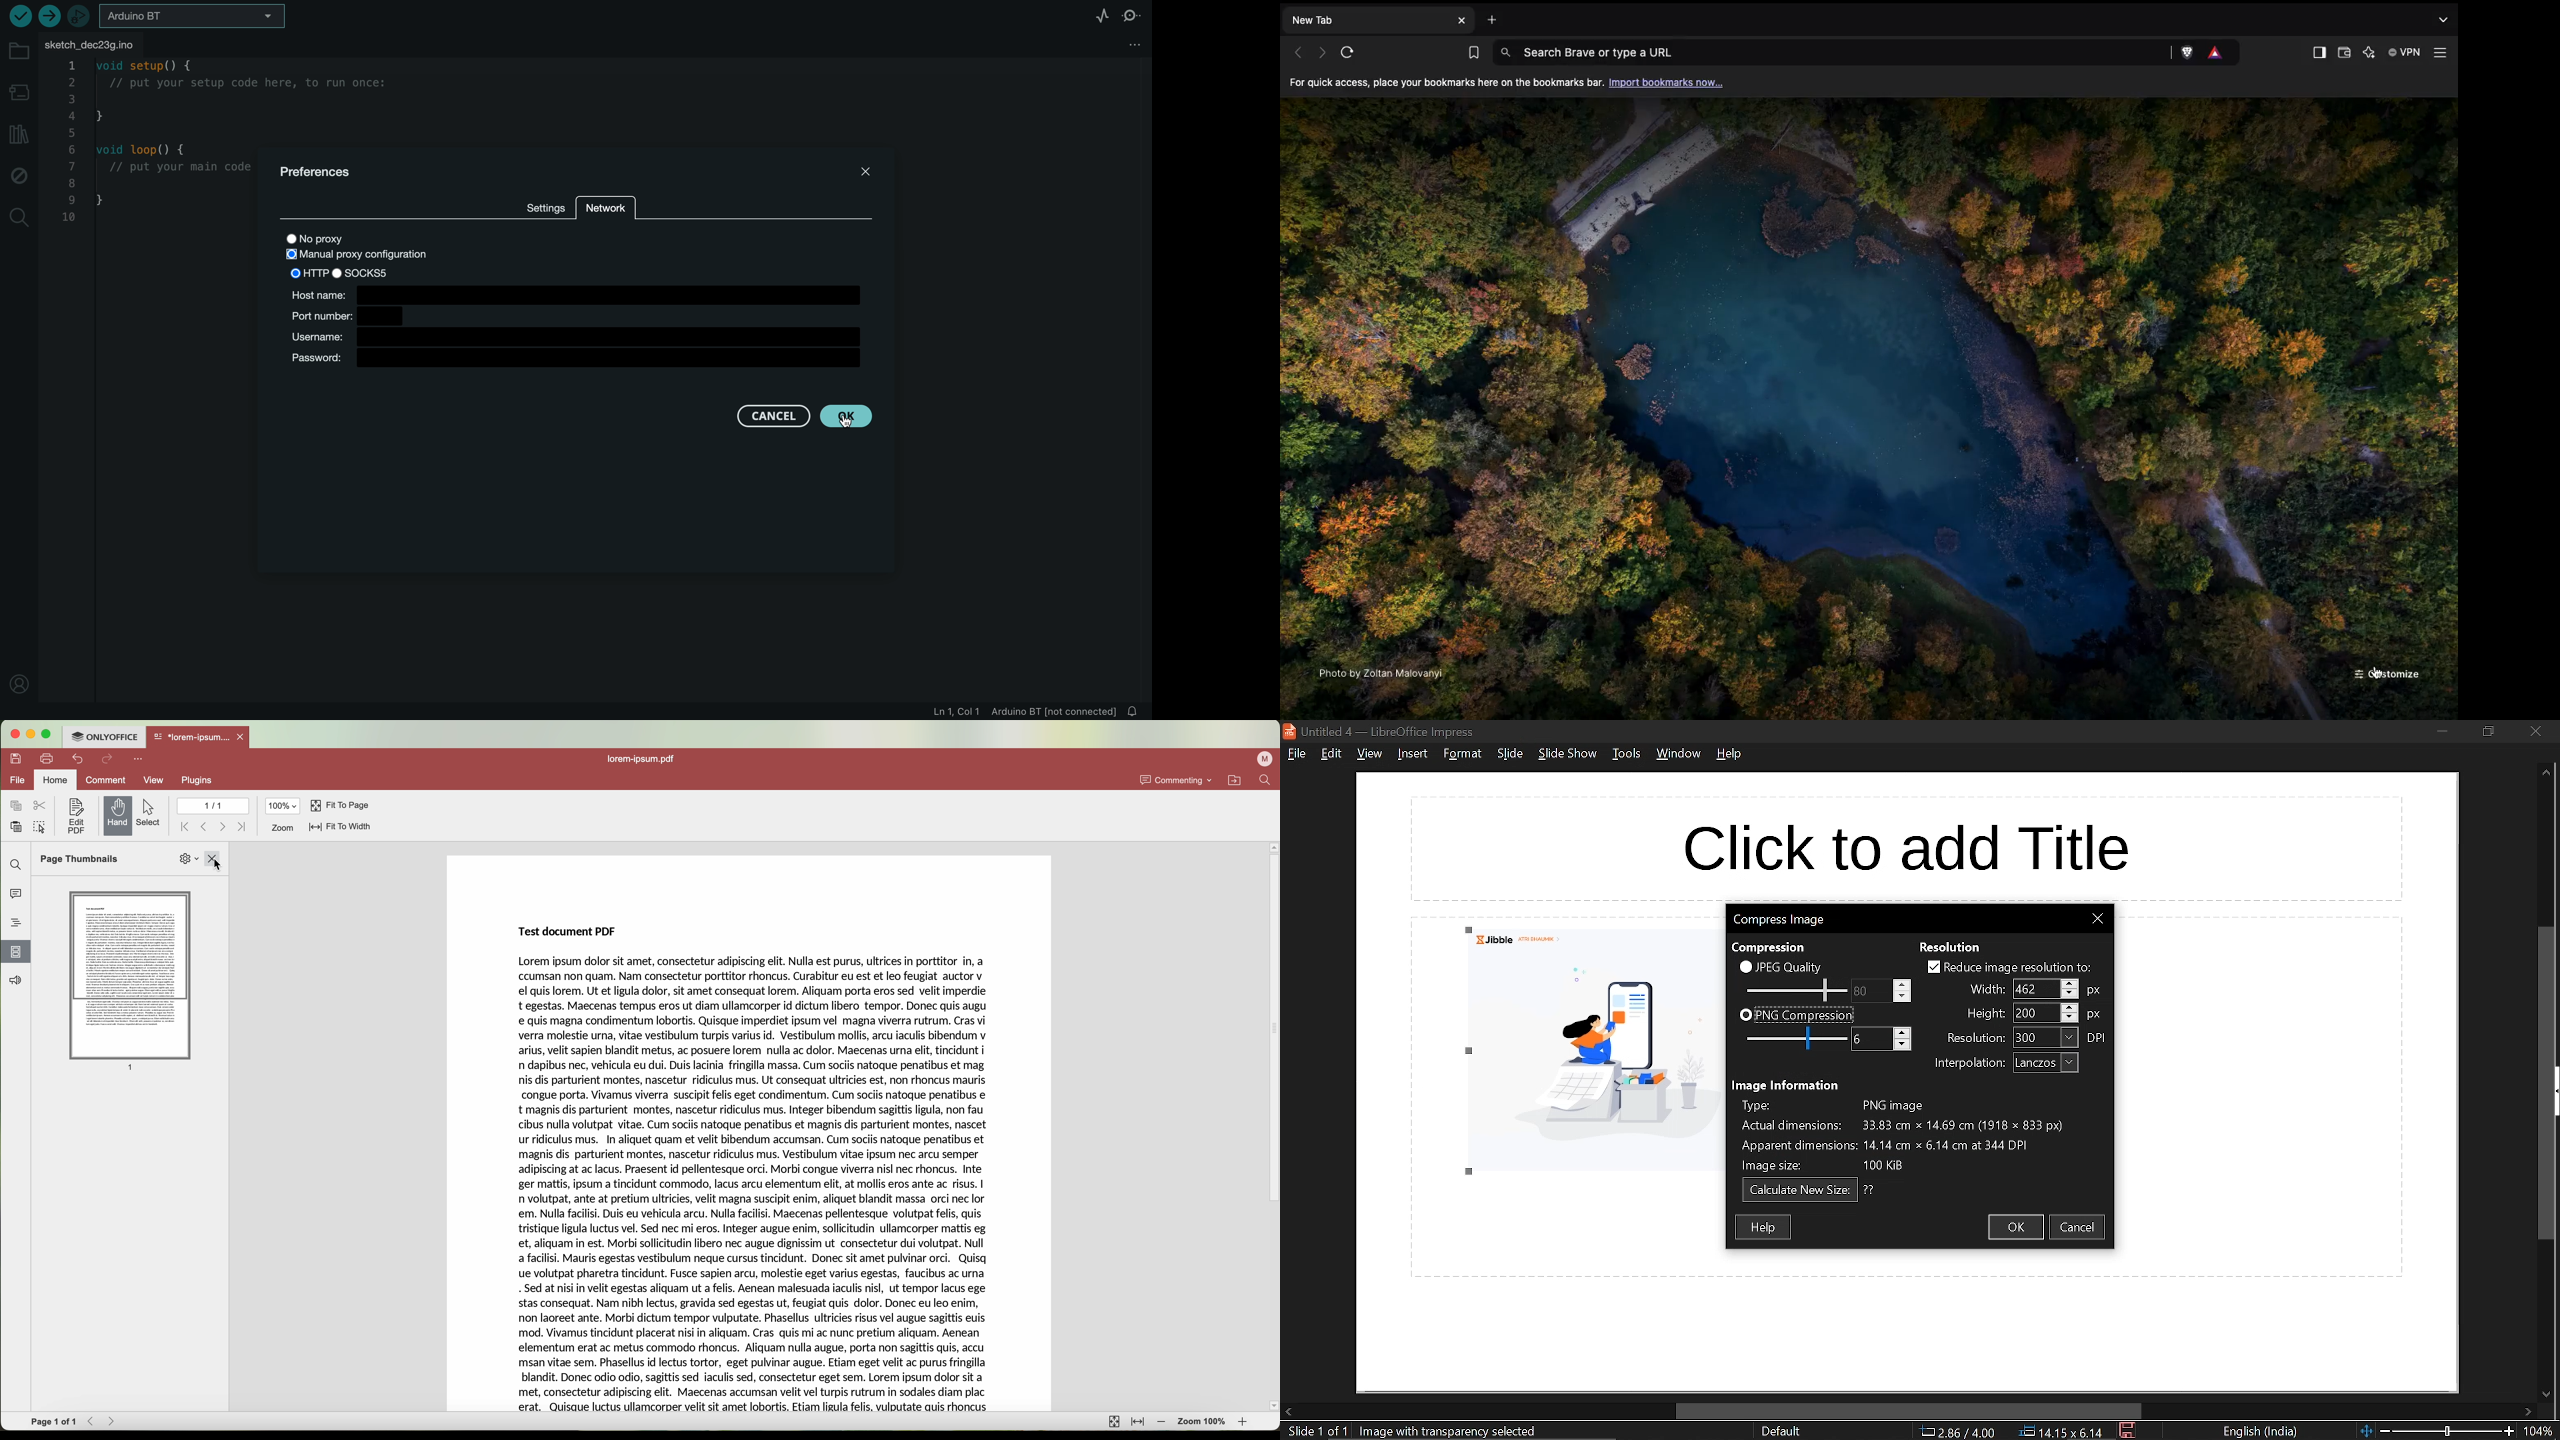  What do you see at coordinates (1796, 1016) in the screenshot?
I see `PNG compression` at bounding box center [1796, 1016].